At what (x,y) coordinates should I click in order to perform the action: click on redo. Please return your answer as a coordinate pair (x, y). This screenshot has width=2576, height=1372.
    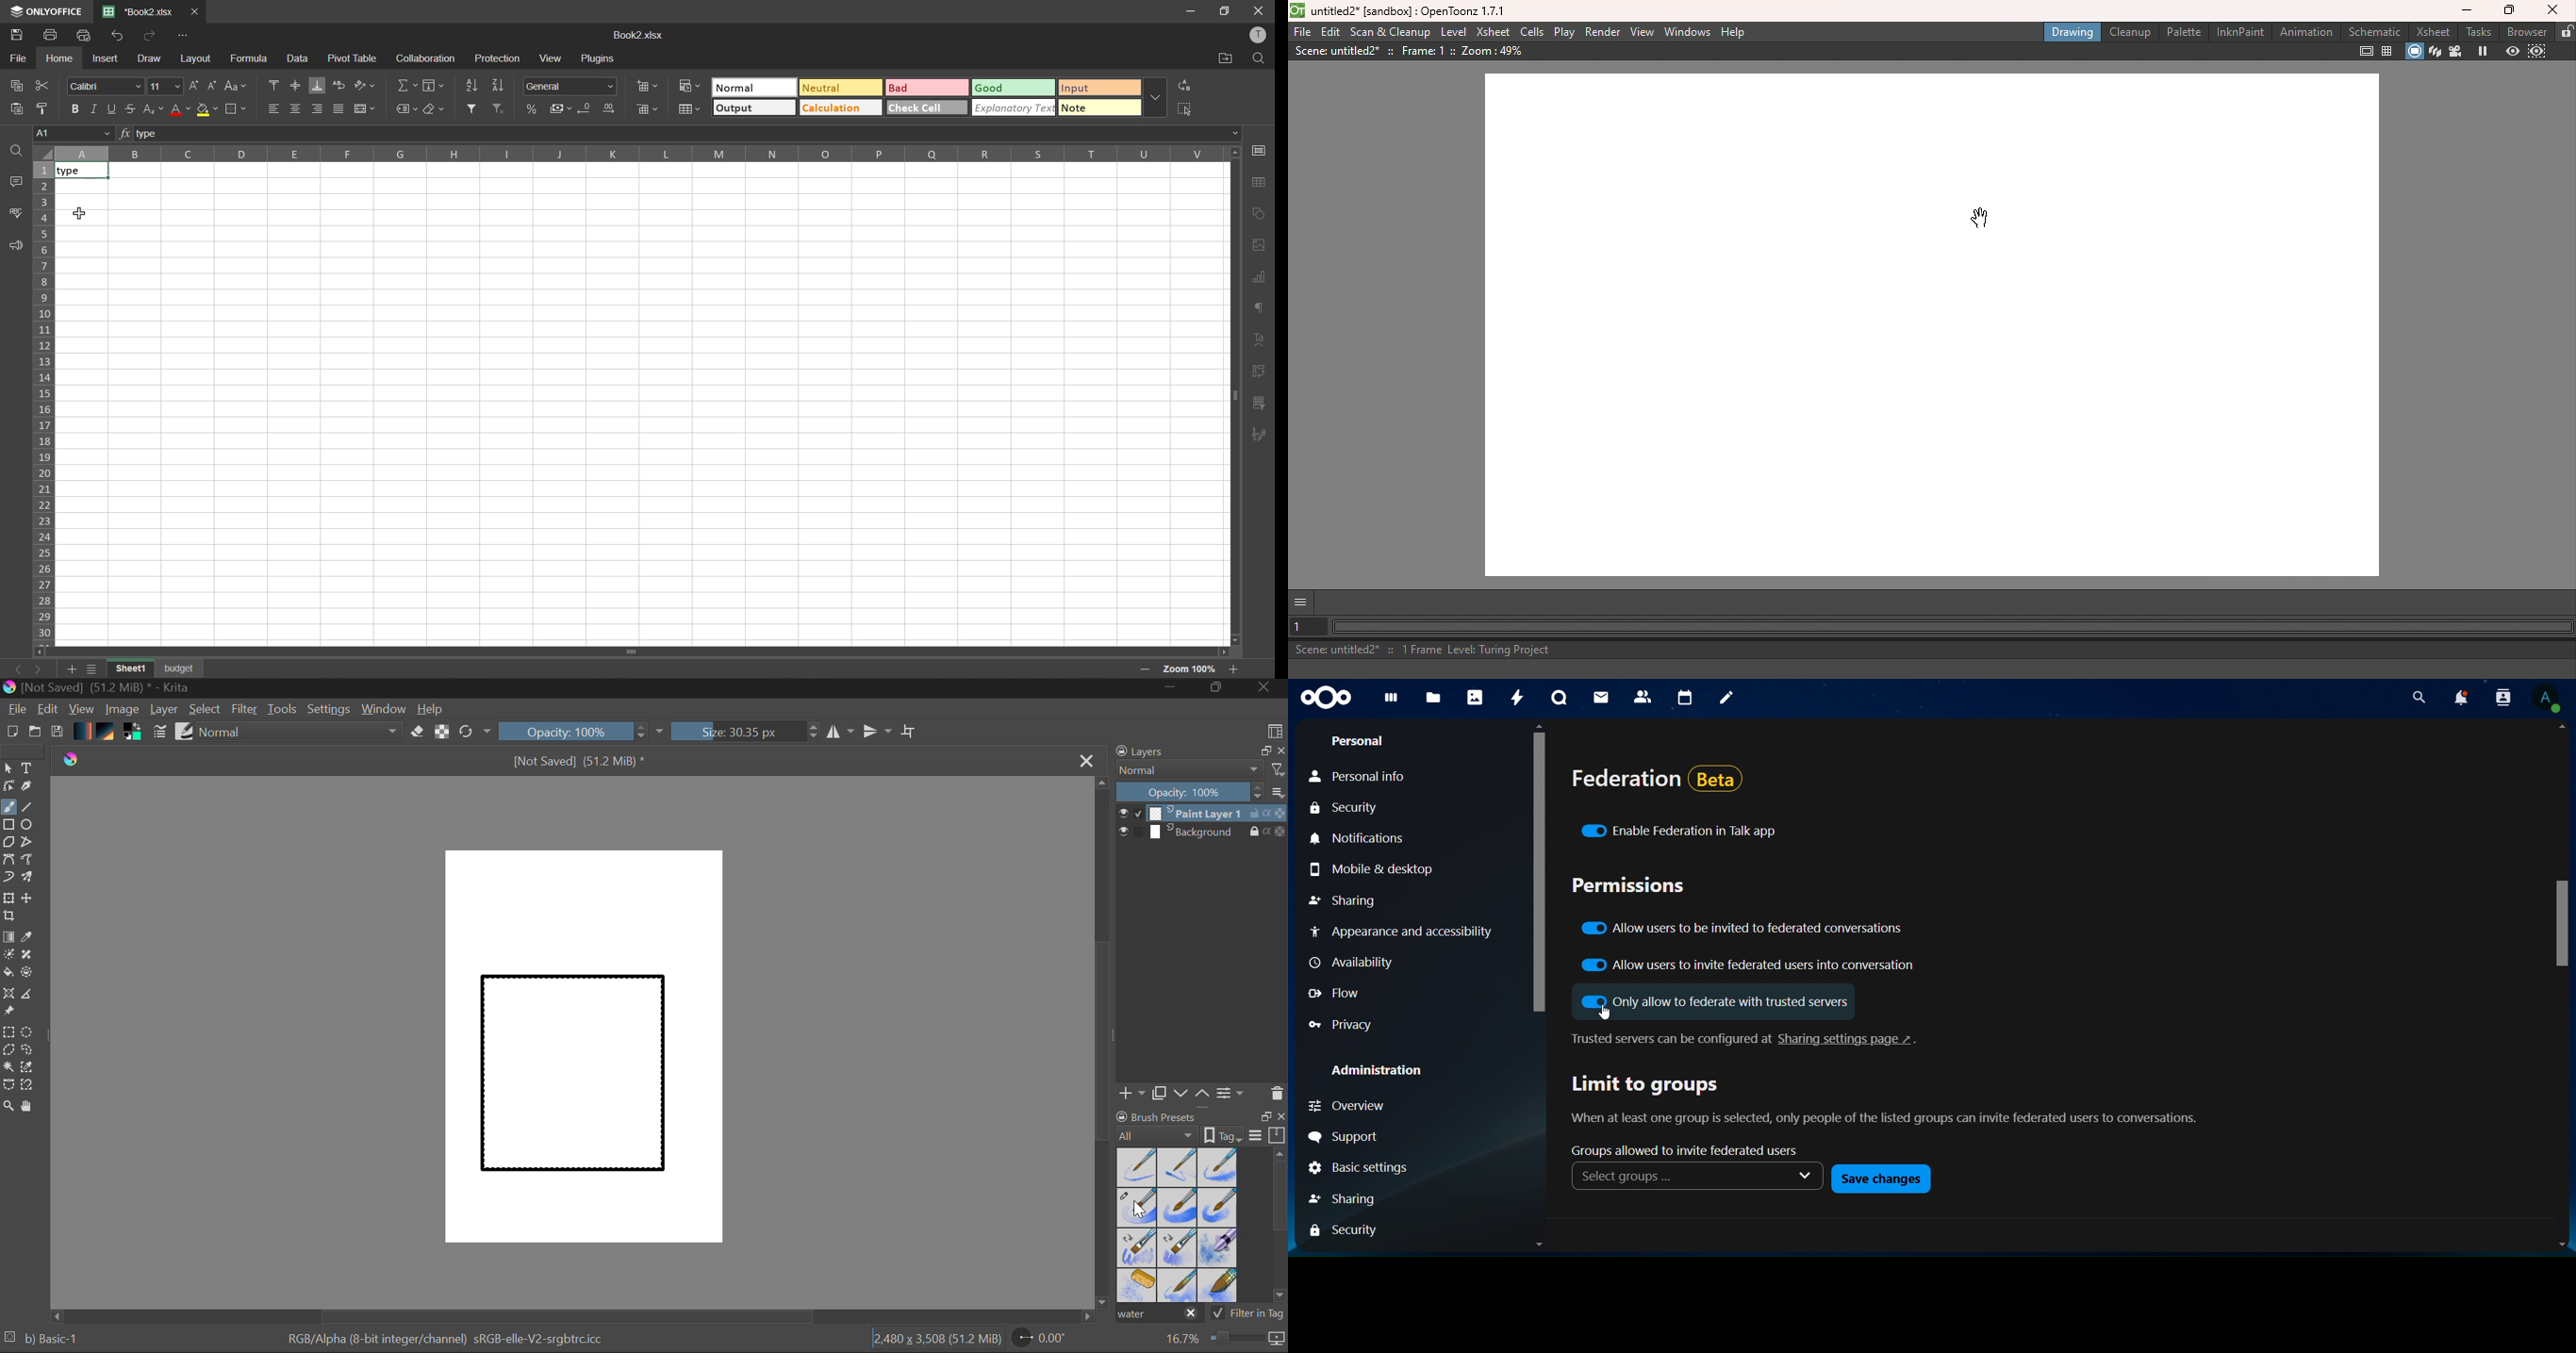
    Looking at the image, I should click on (151, 37).